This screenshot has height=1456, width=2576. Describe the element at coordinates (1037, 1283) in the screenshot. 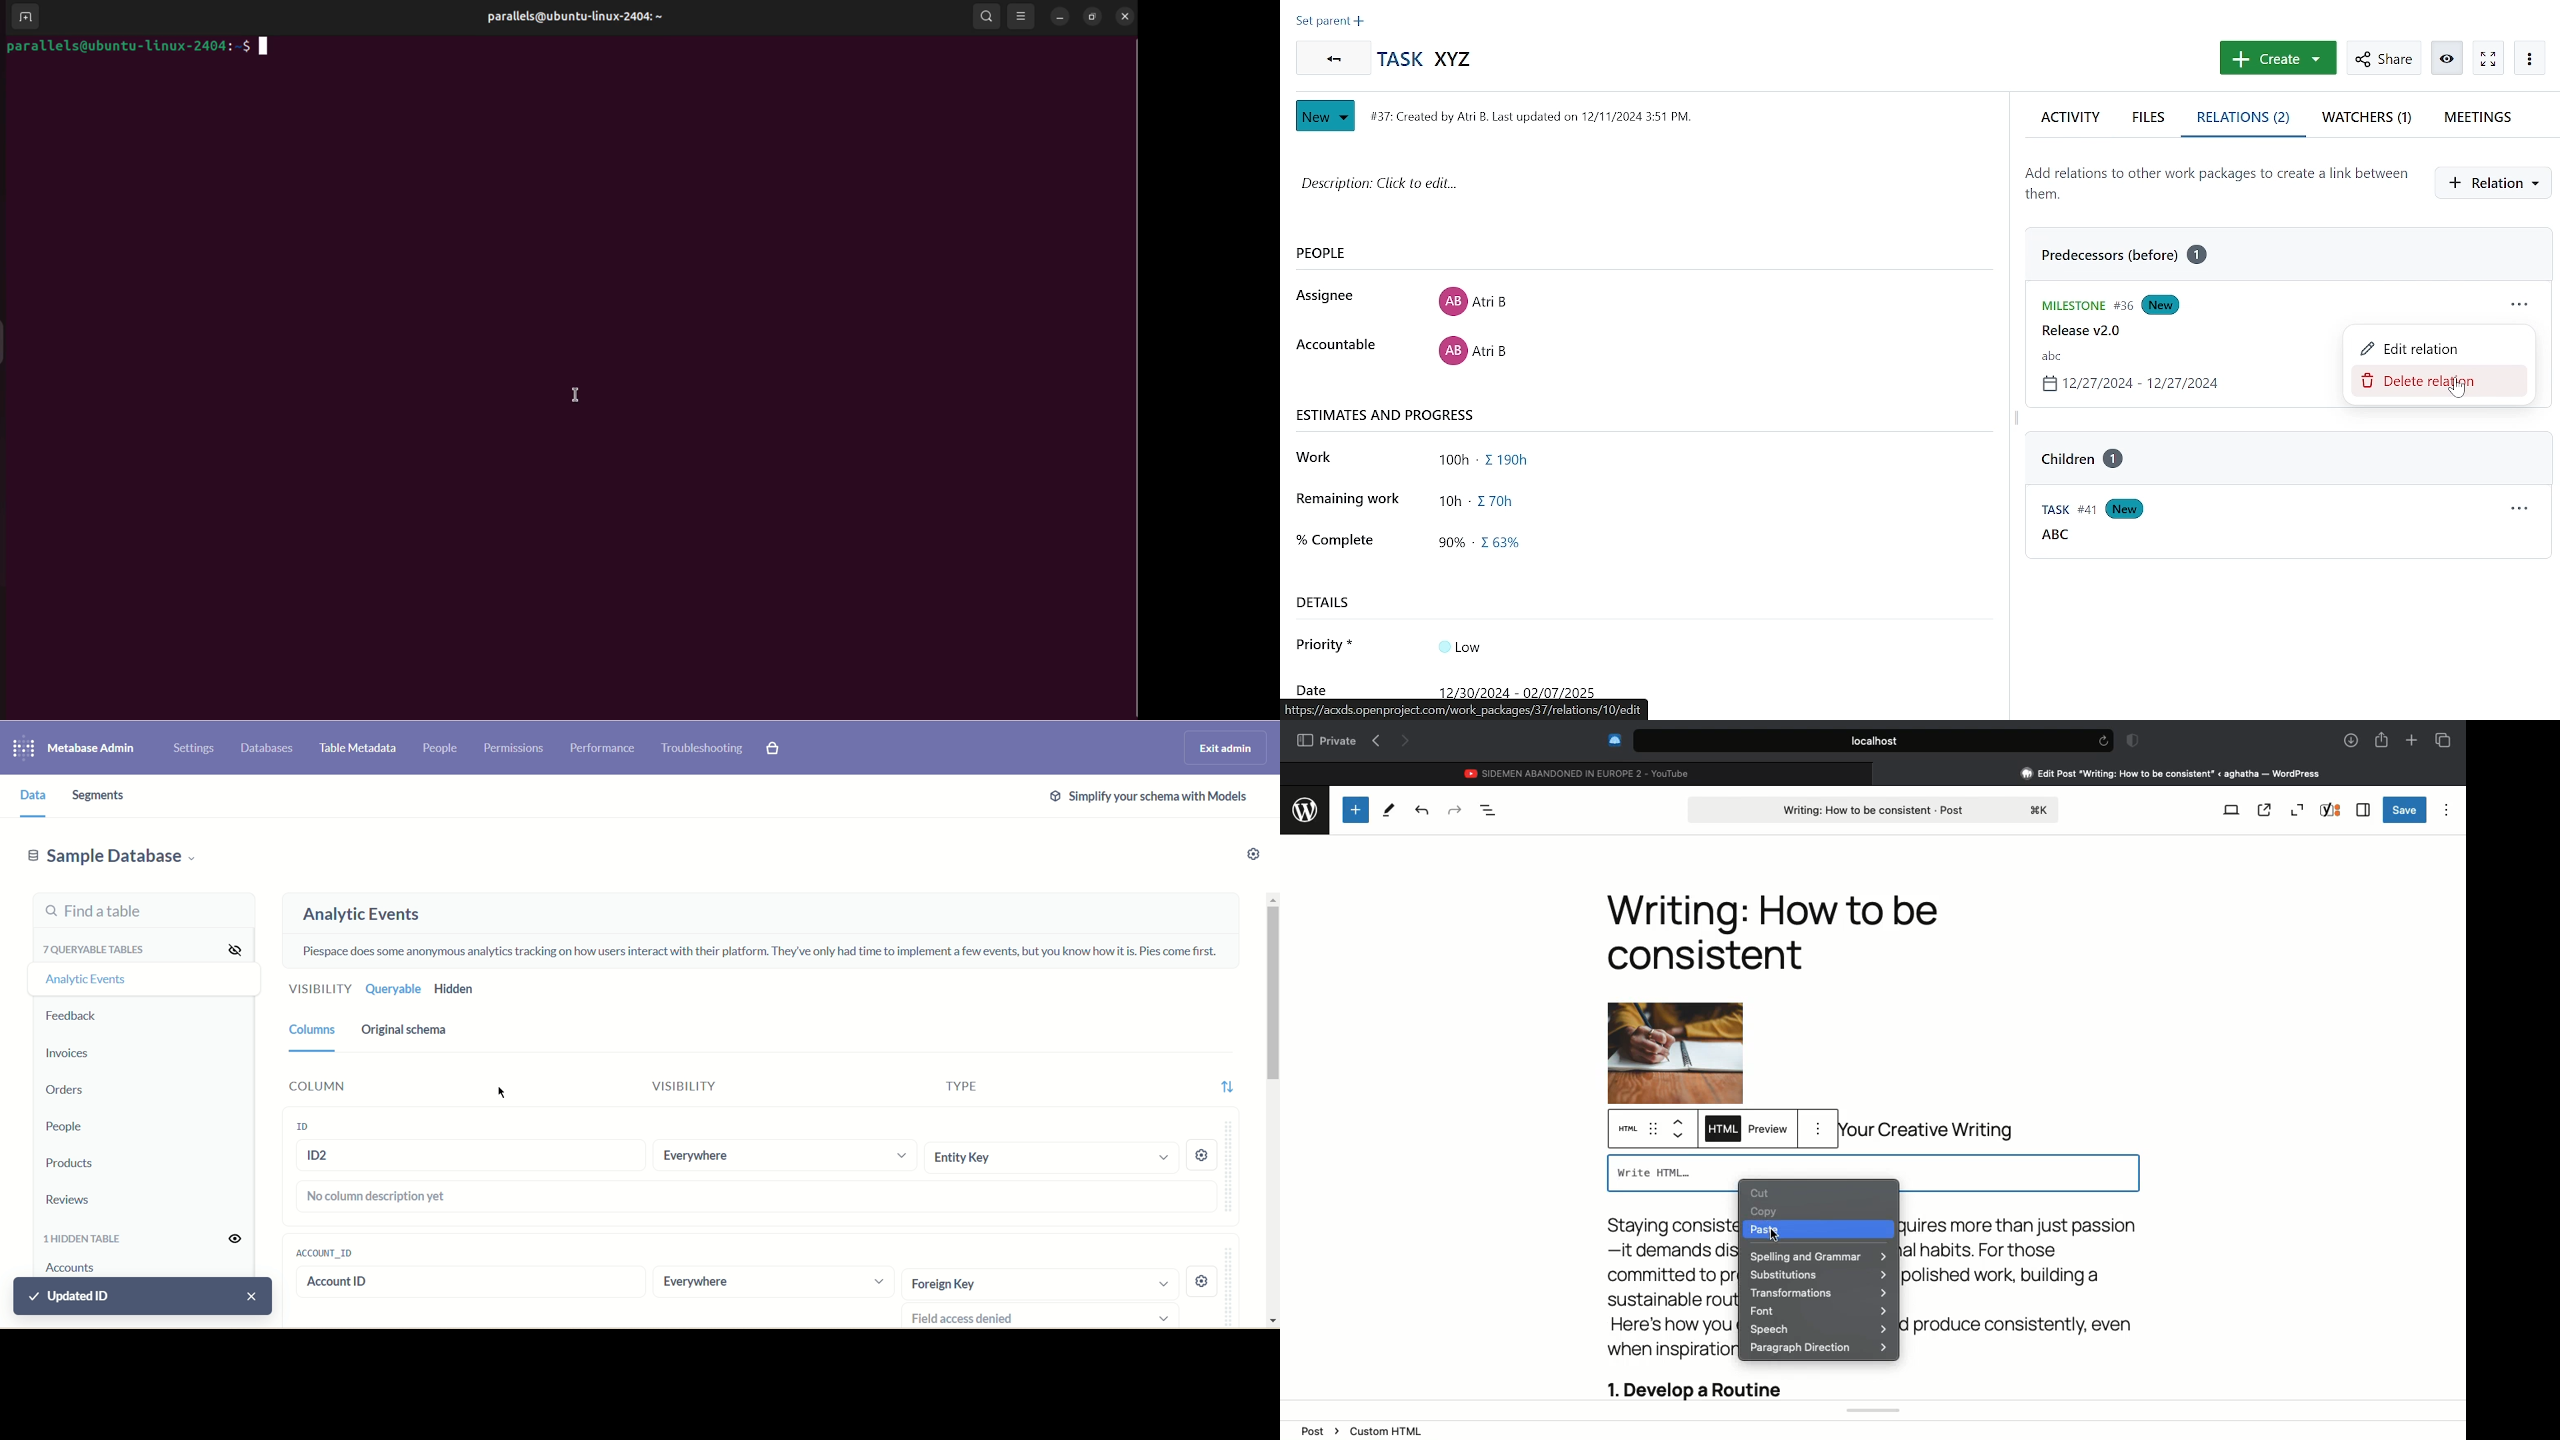

I see `Foreign Key` at that location.